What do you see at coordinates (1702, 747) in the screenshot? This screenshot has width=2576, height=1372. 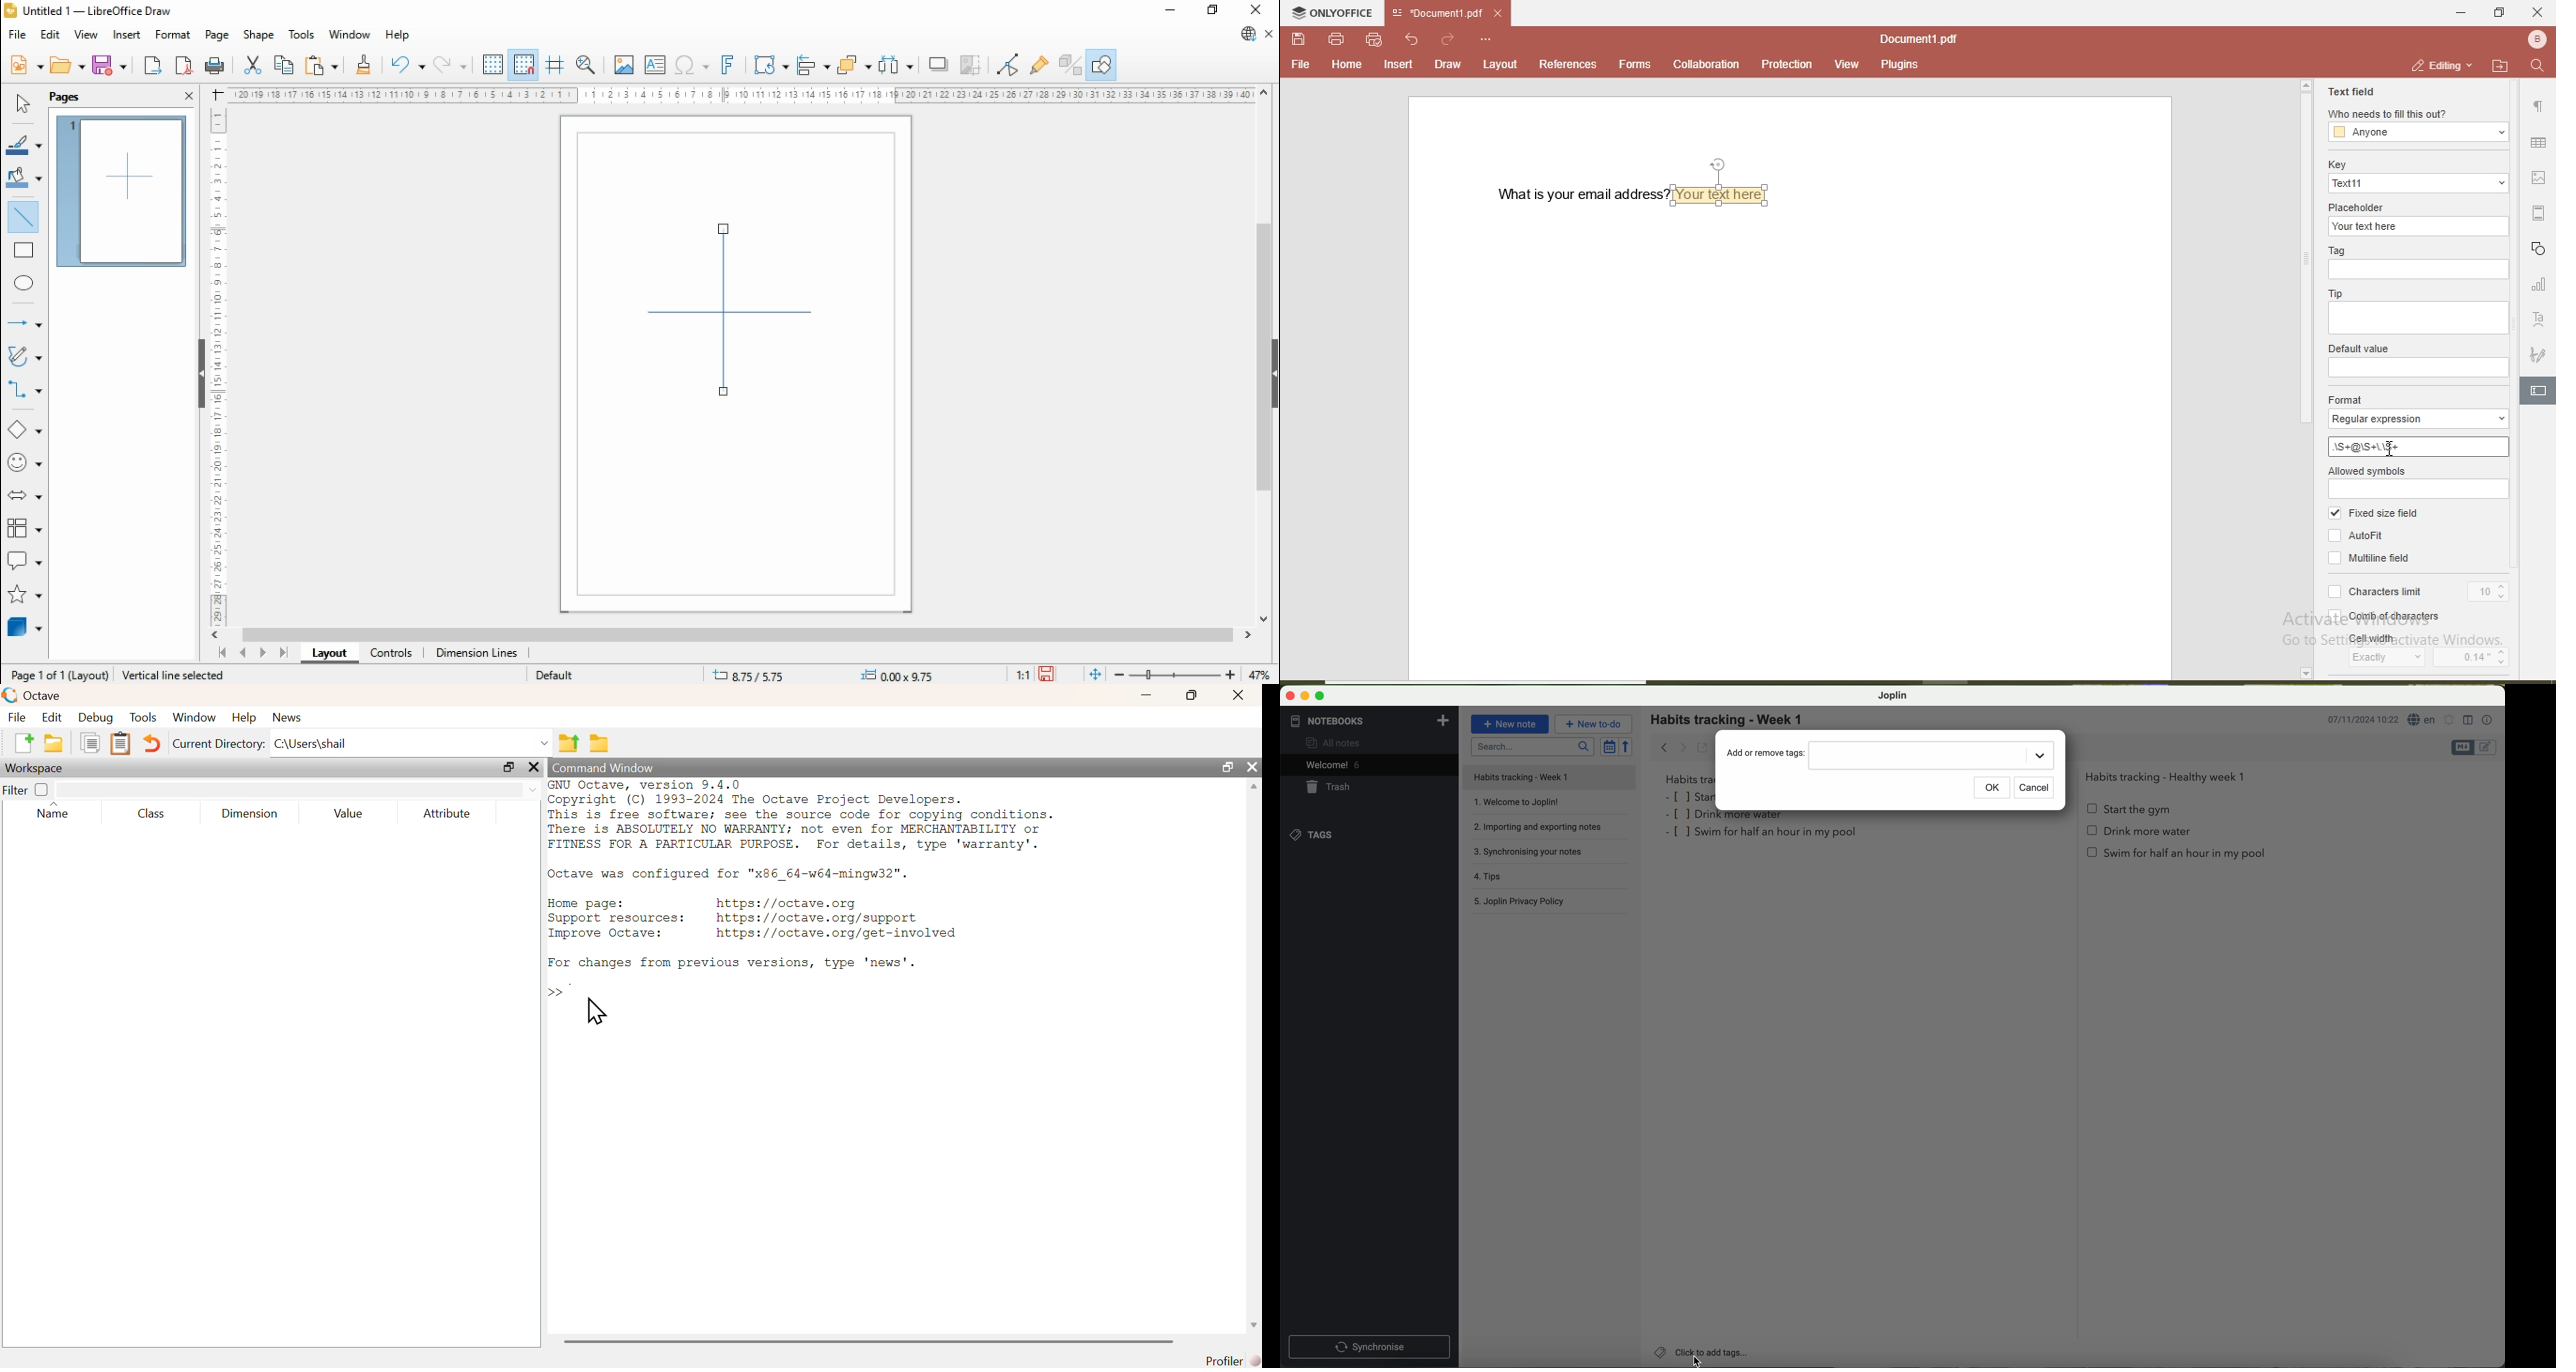 I see `toggle external editing` at bounding box center [1702, 747].